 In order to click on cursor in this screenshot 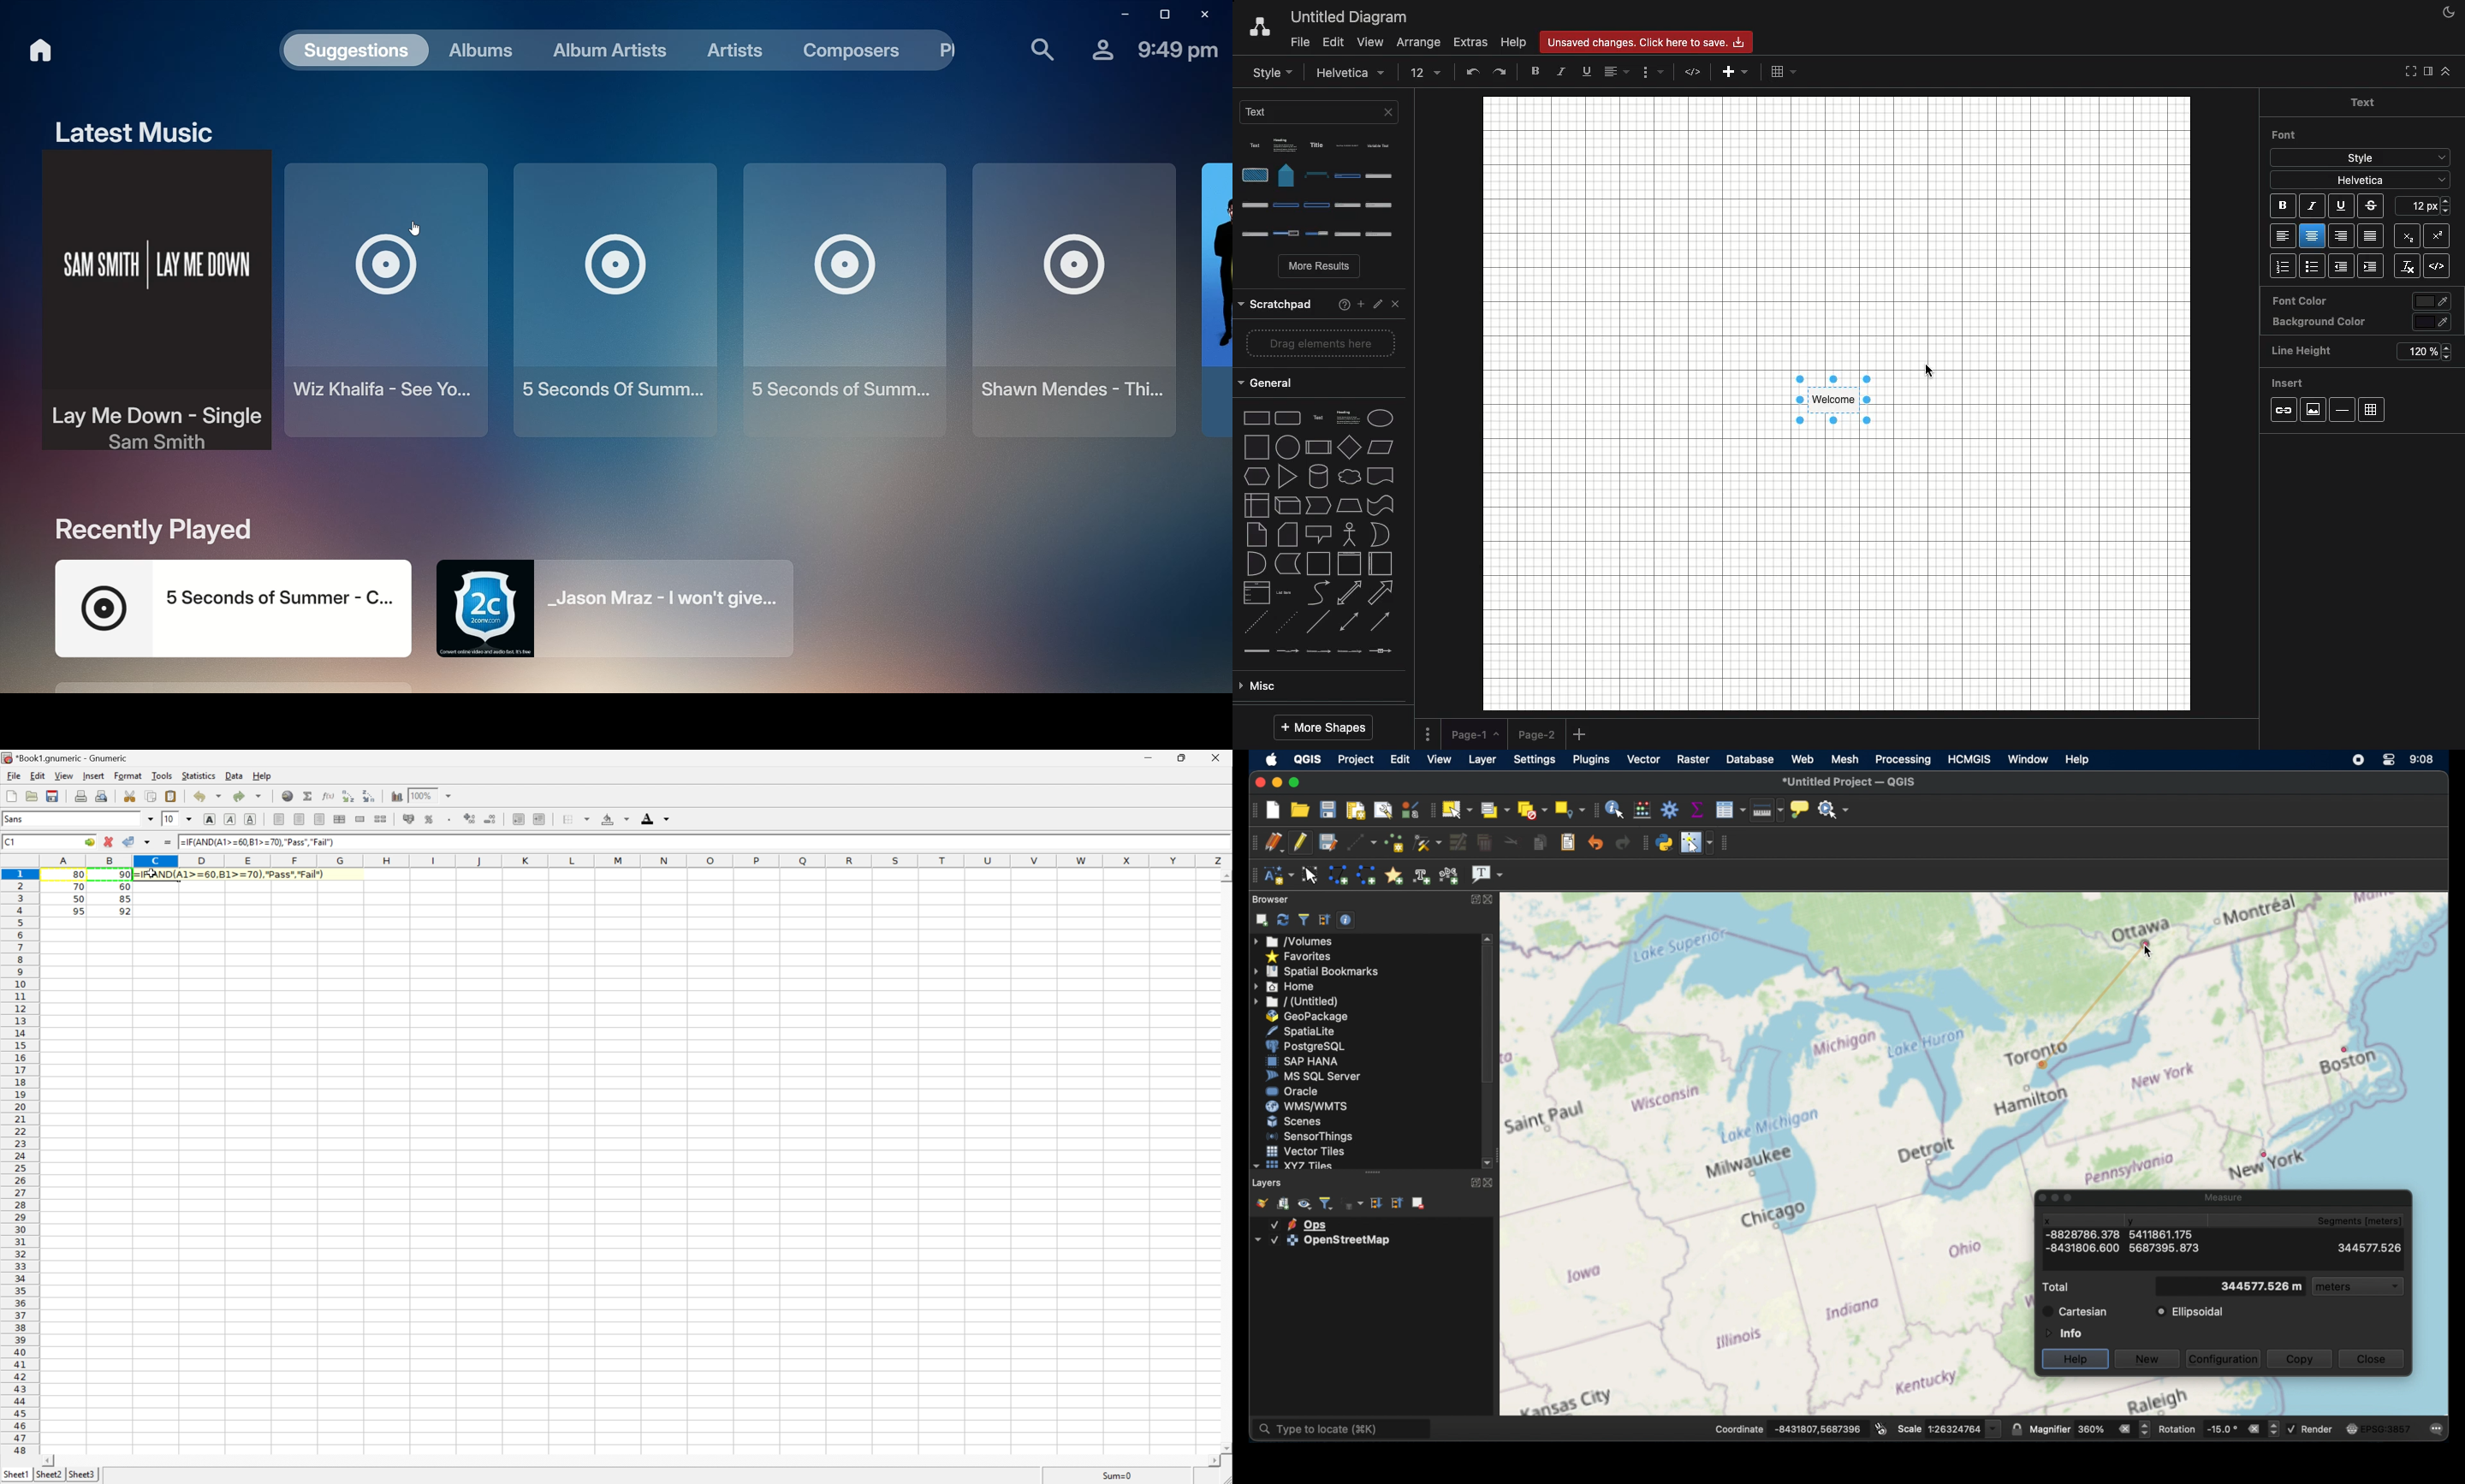, I will do `click(2154, 951)`.